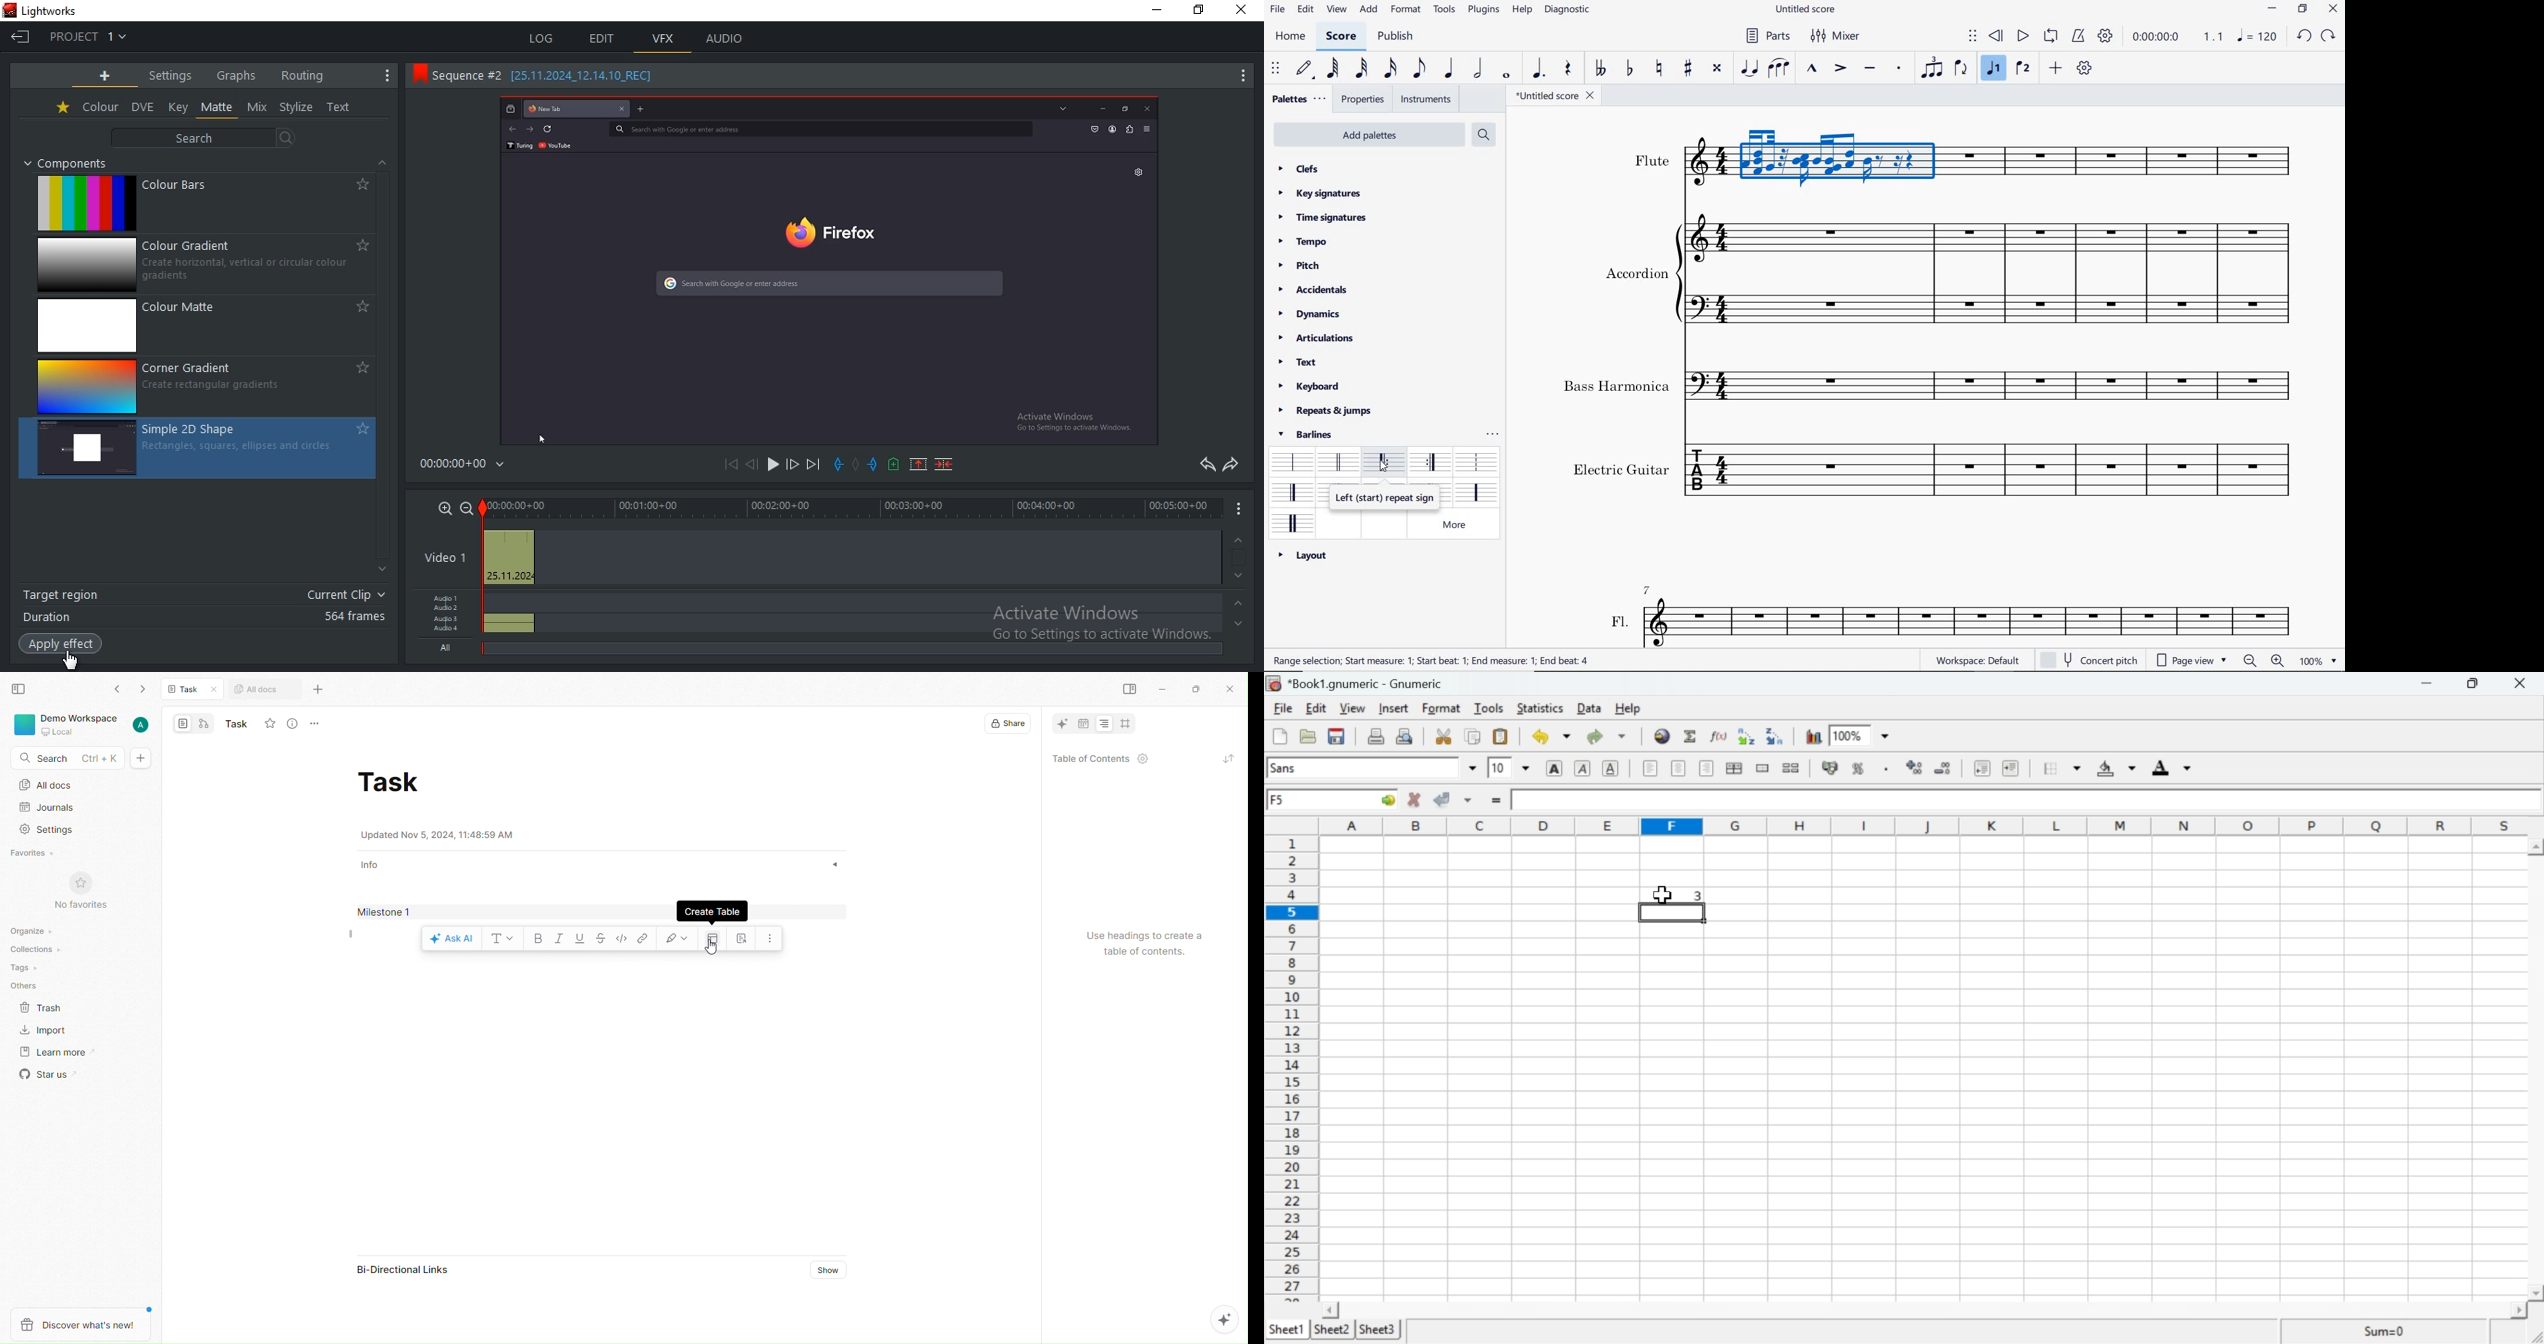  I want to click on More, so click(320, 690).